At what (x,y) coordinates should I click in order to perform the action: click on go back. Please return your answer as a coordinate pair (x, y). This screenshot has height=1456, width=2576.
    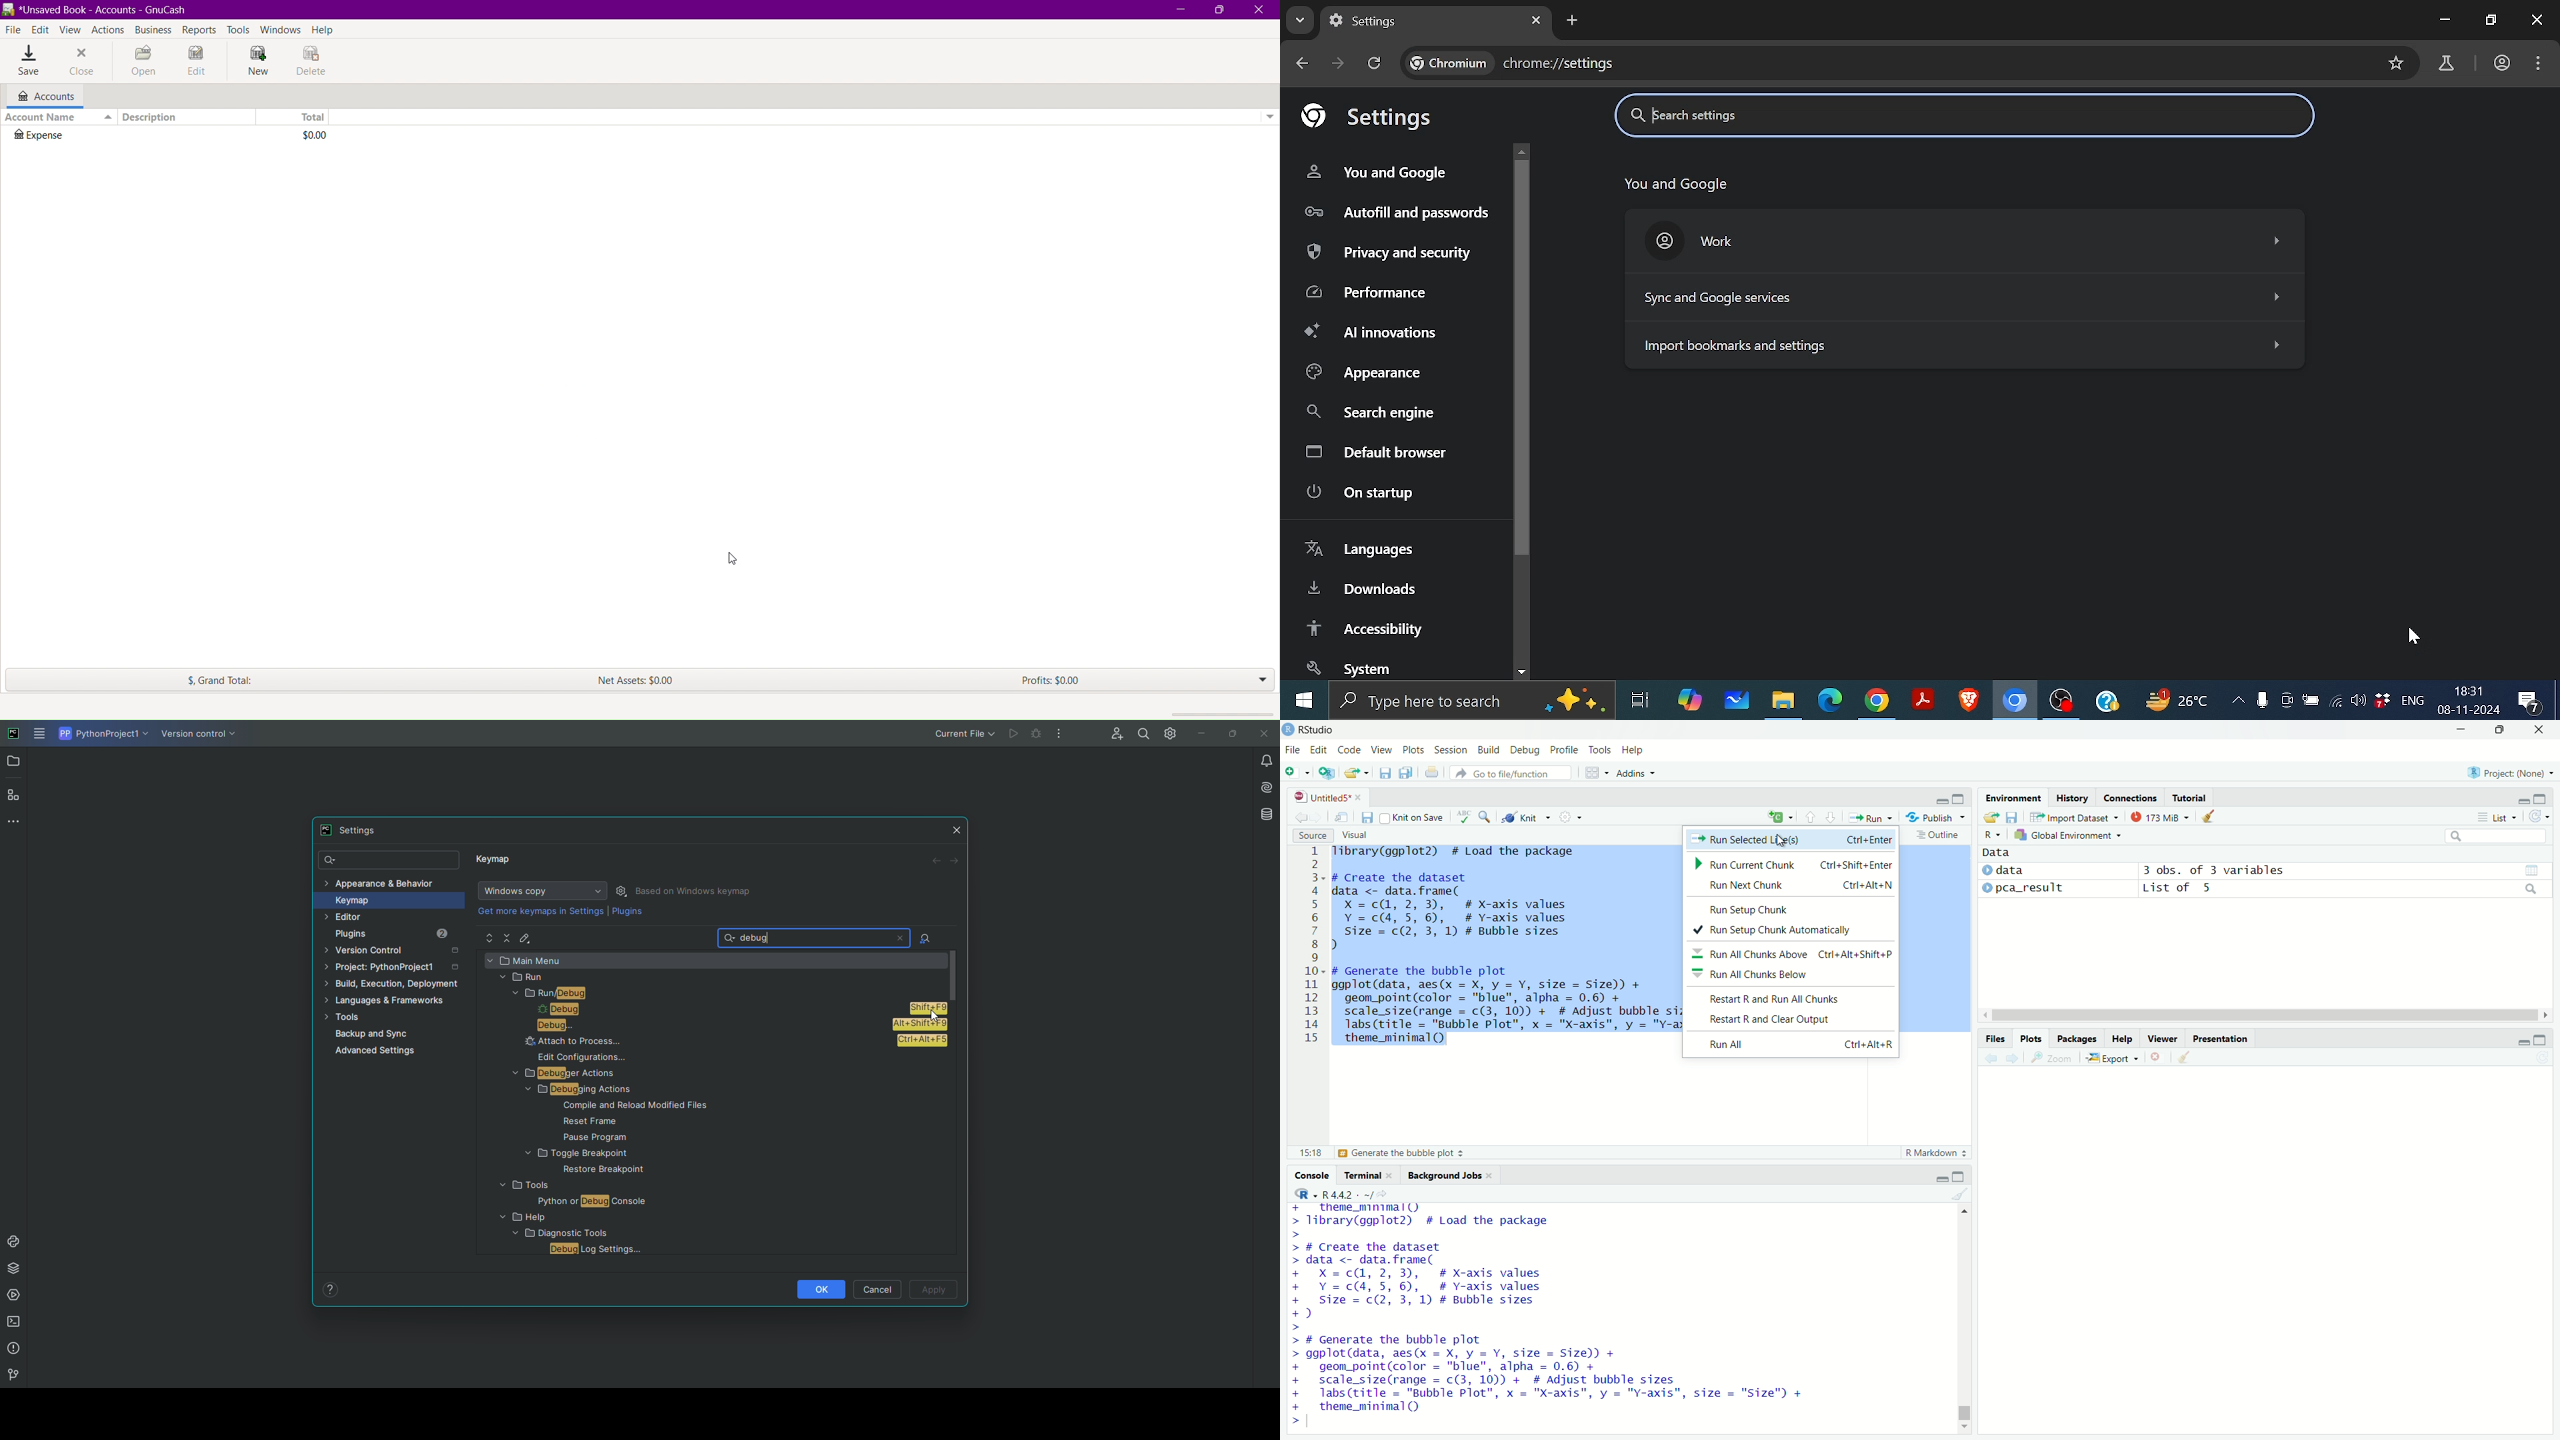
    Looking at the image, I should click on (1301, 816).